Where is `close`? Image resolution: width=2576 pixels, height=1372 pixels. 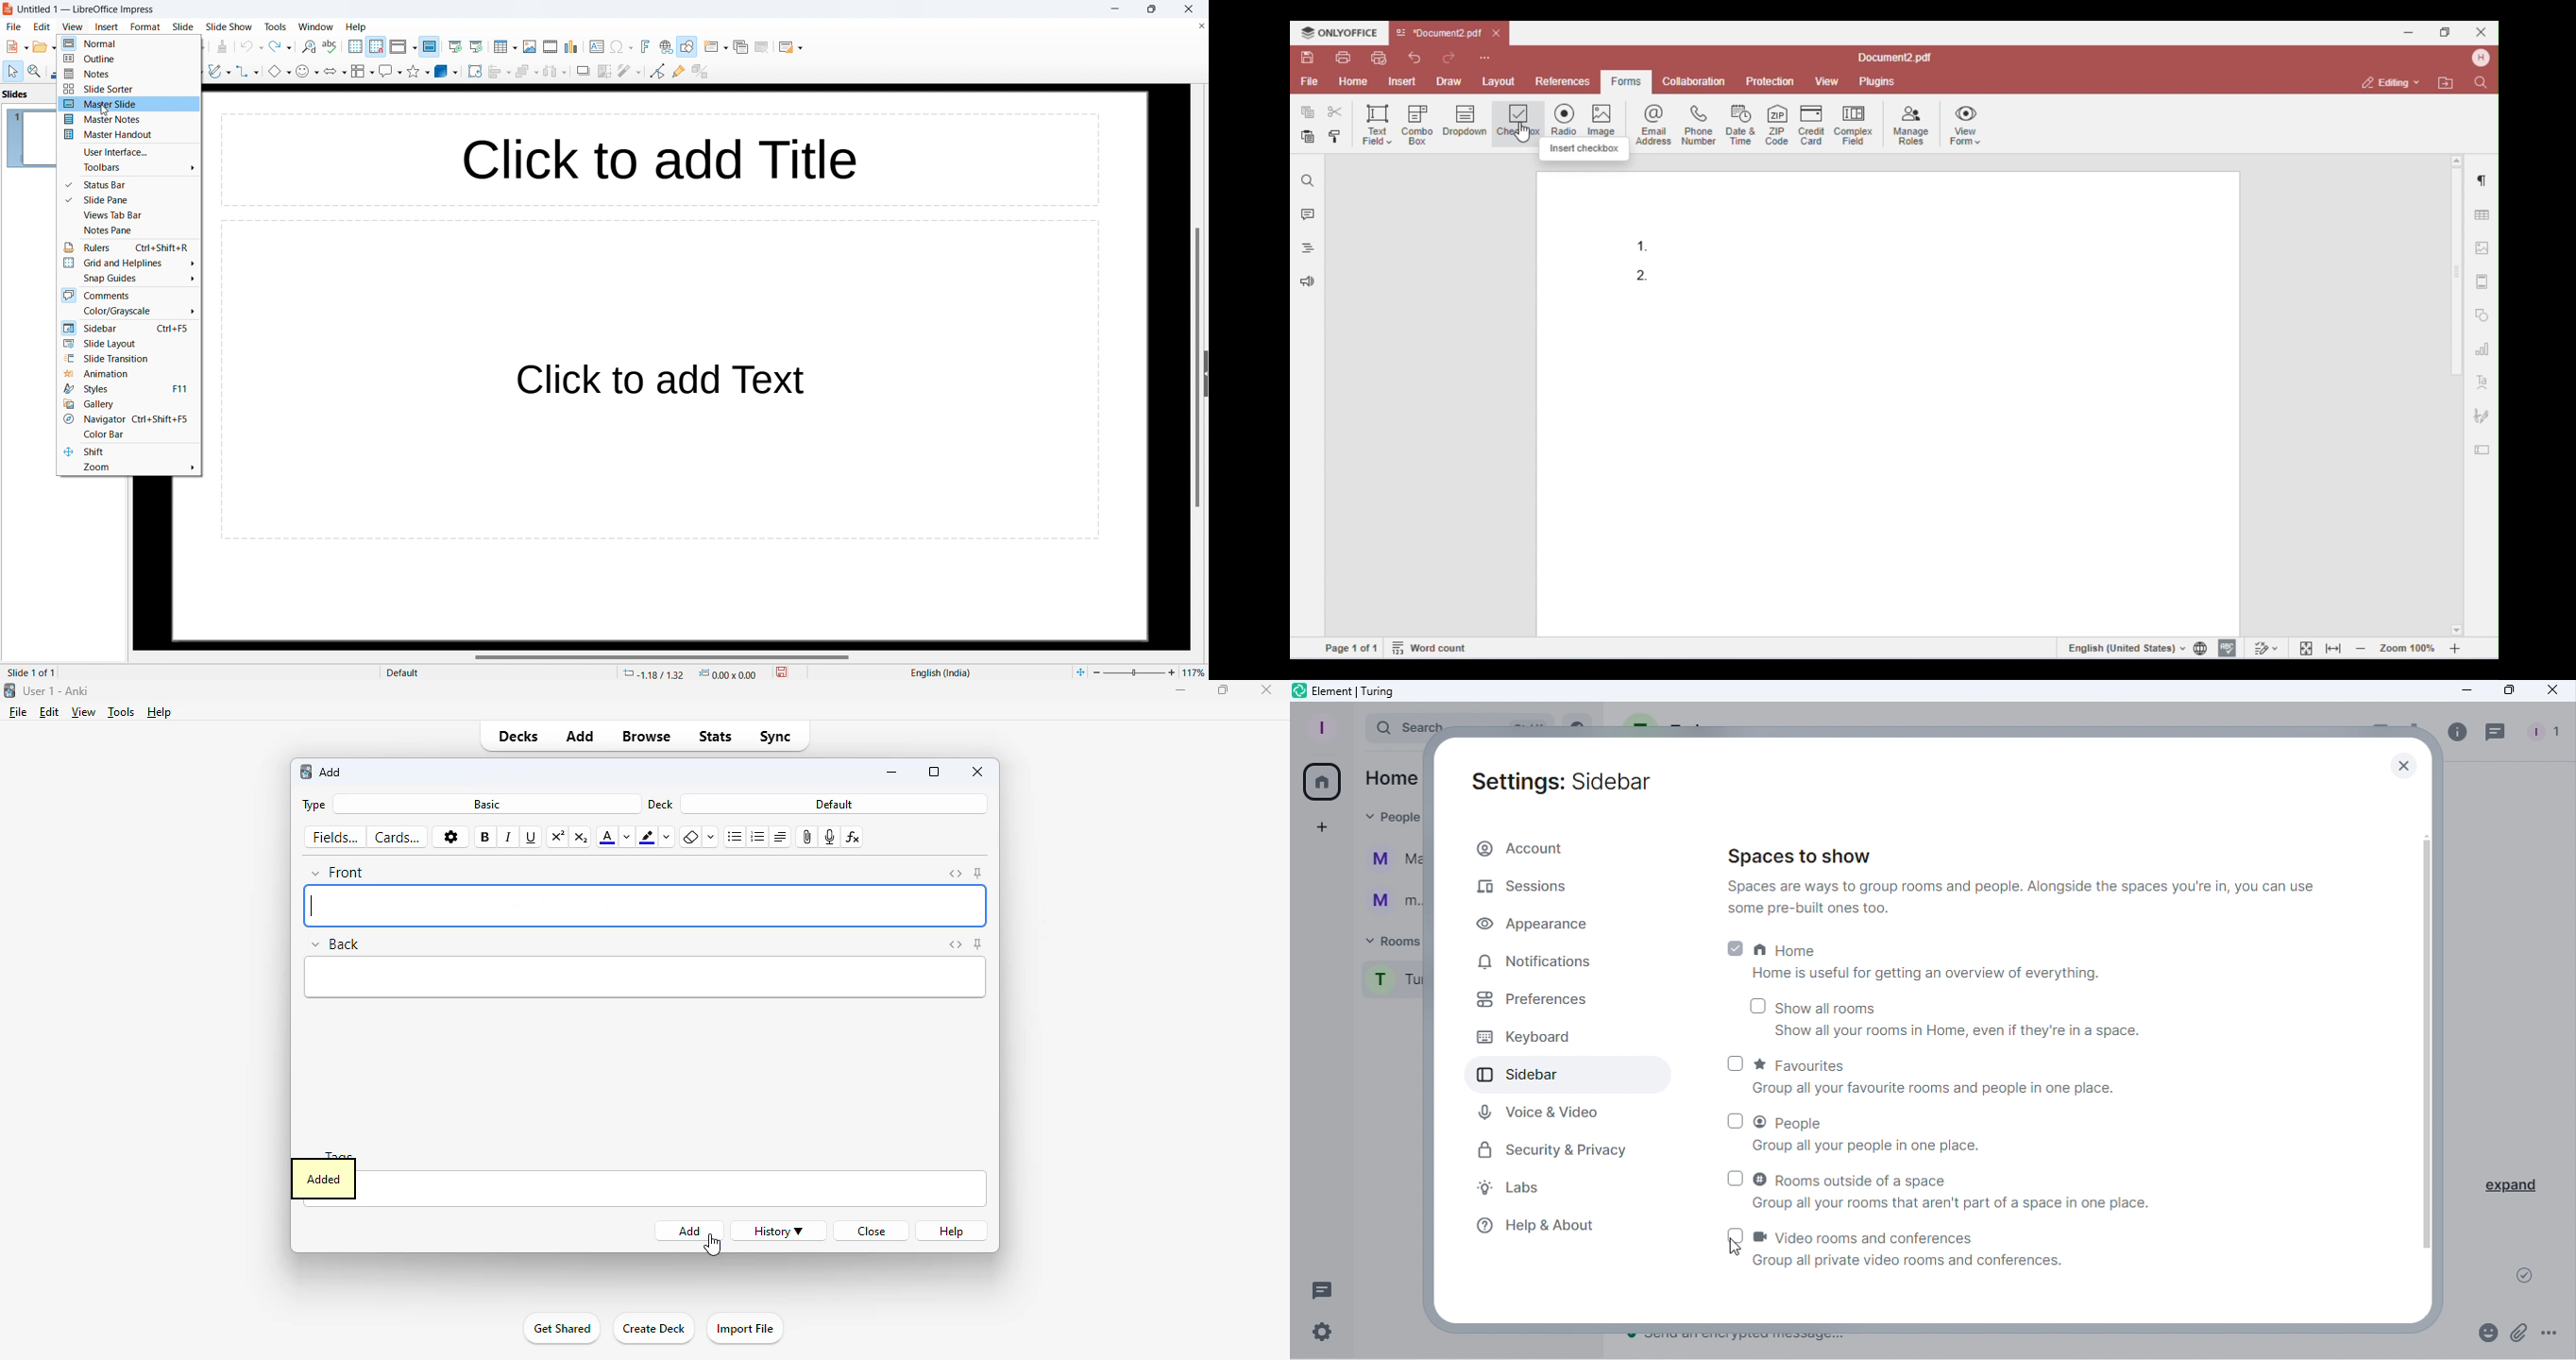 close is located at coordinates (1266, 689).